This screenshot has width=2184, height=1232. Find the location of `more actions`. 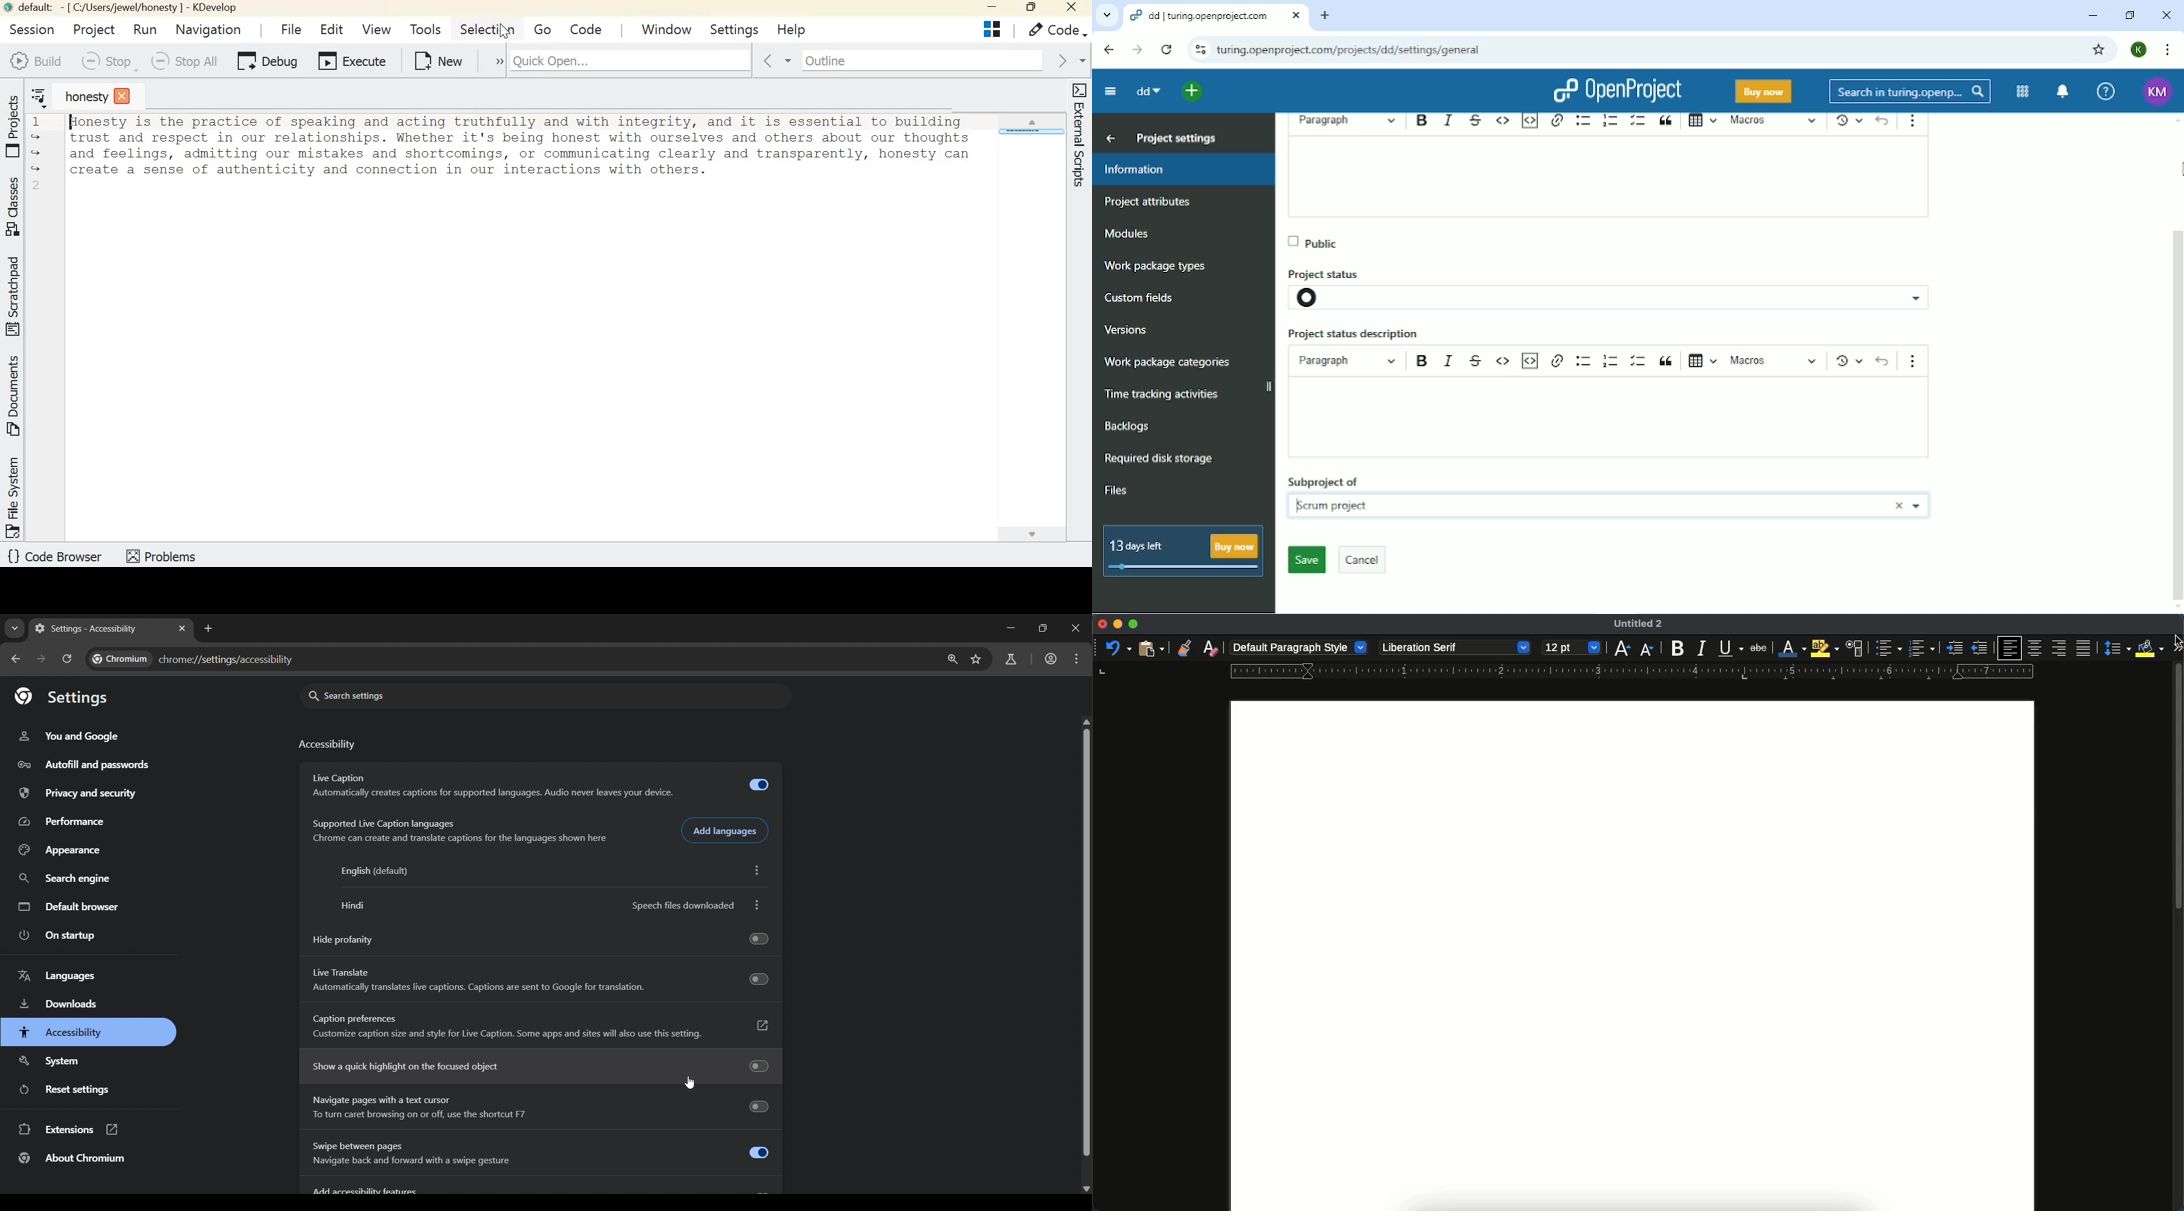

more actions is located at coordinates (757, 905).